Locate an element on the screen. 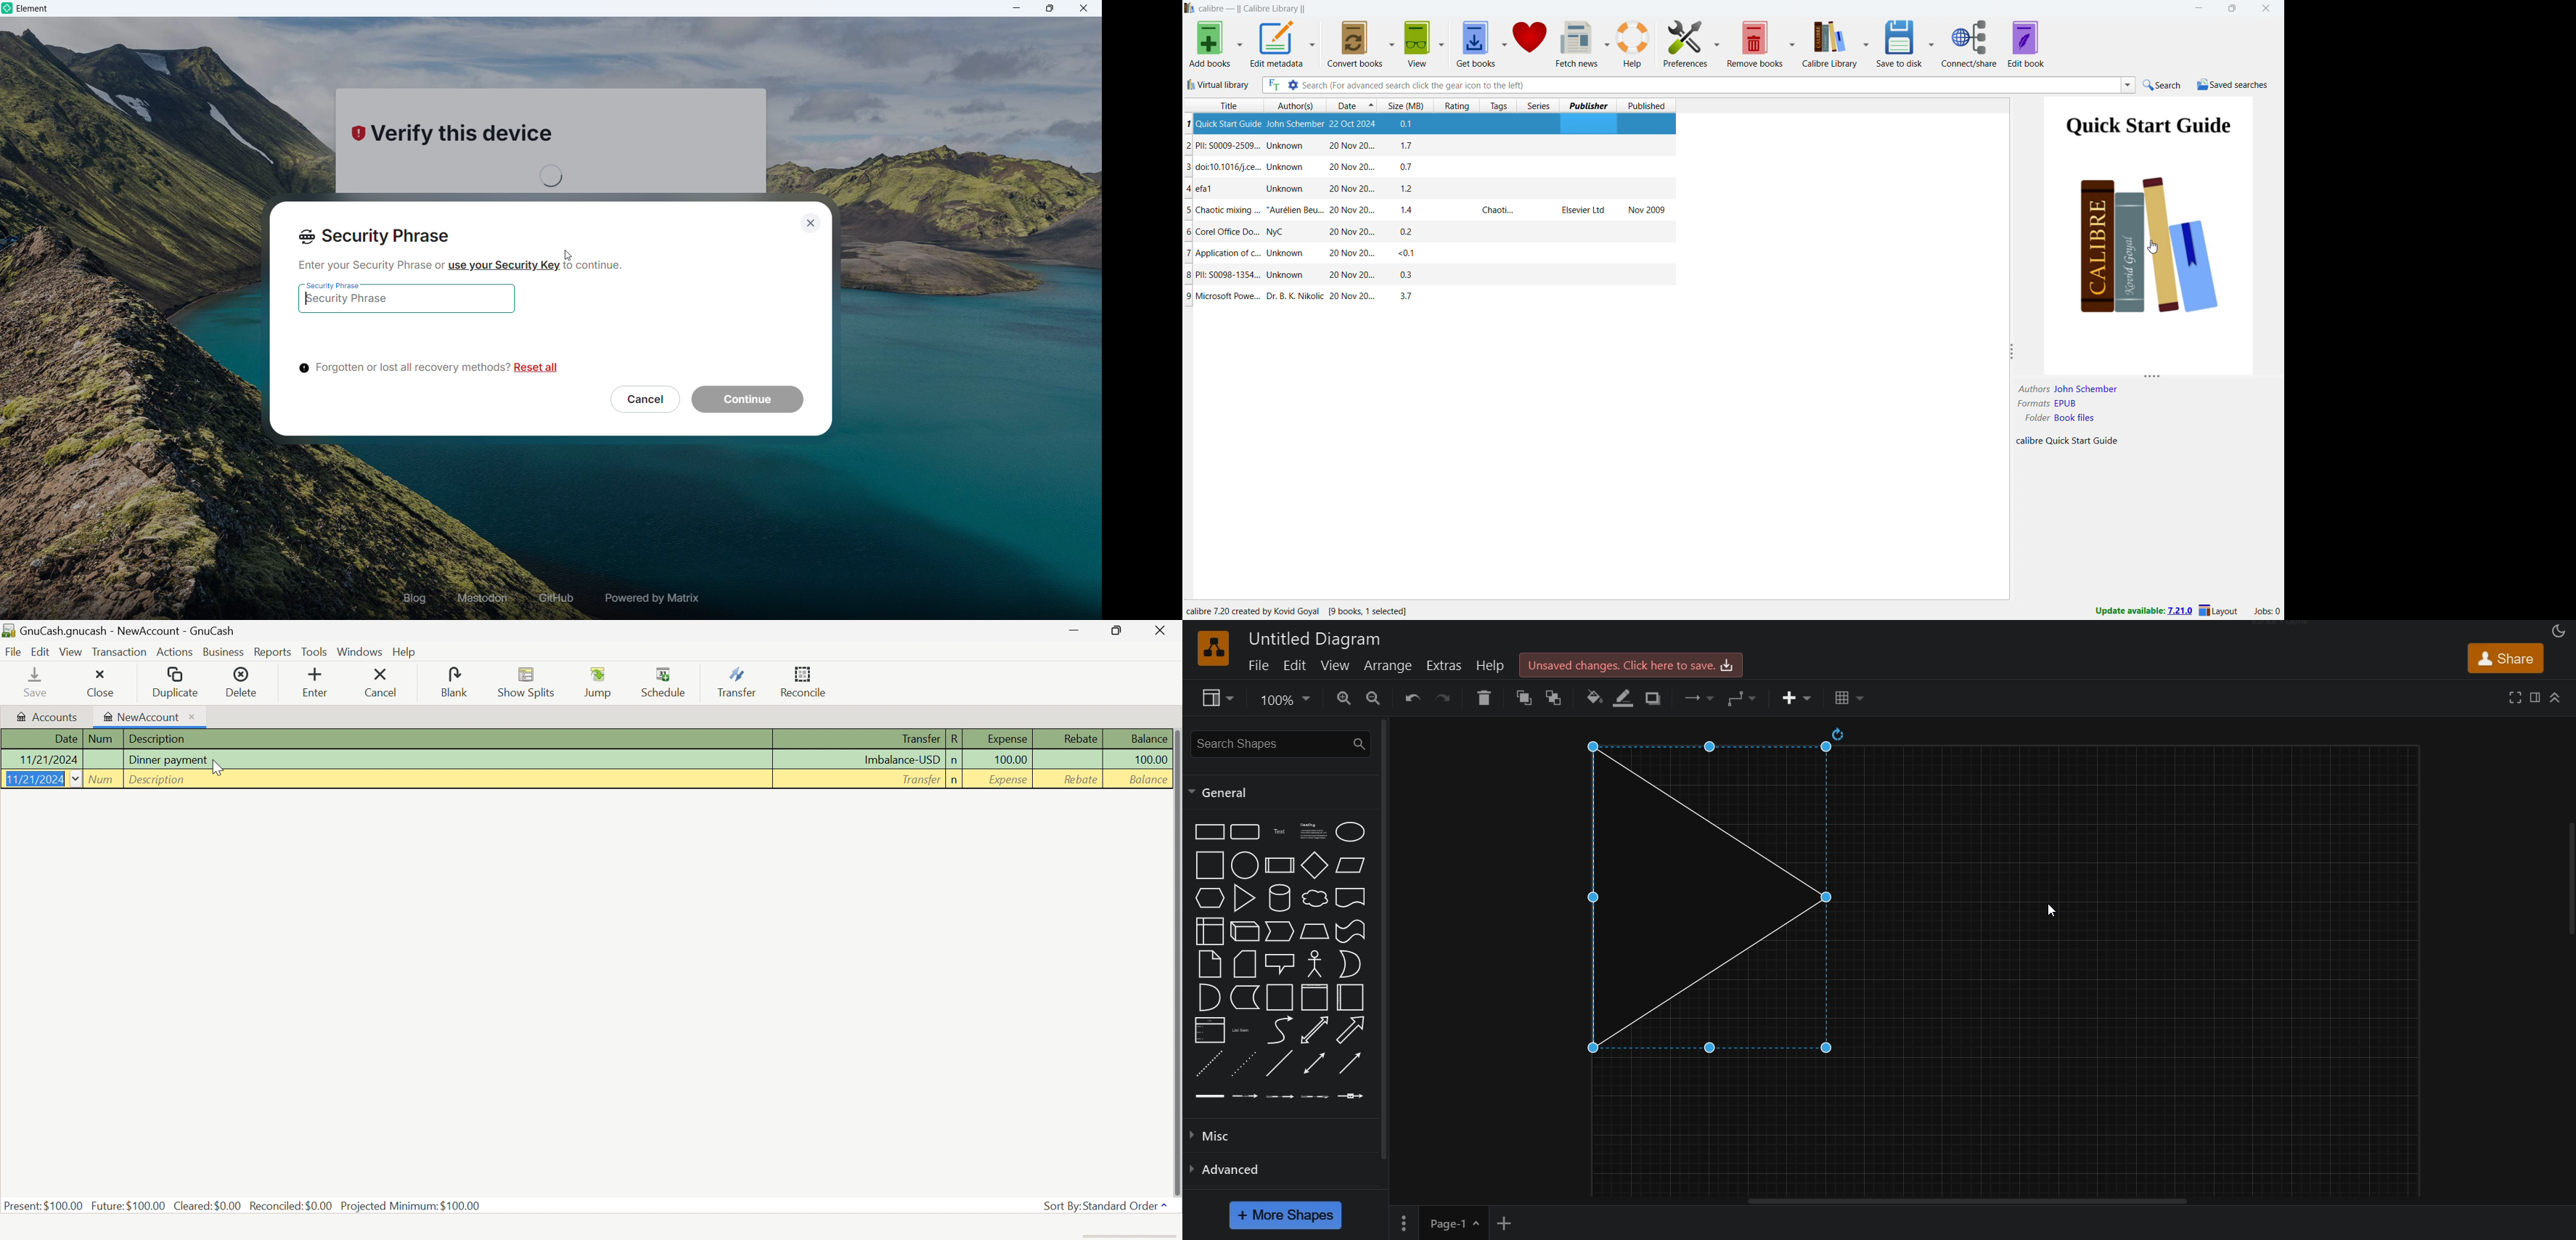 This screenshot has width=2576, height=1260. publisher is located at coordinates (1587, 104).